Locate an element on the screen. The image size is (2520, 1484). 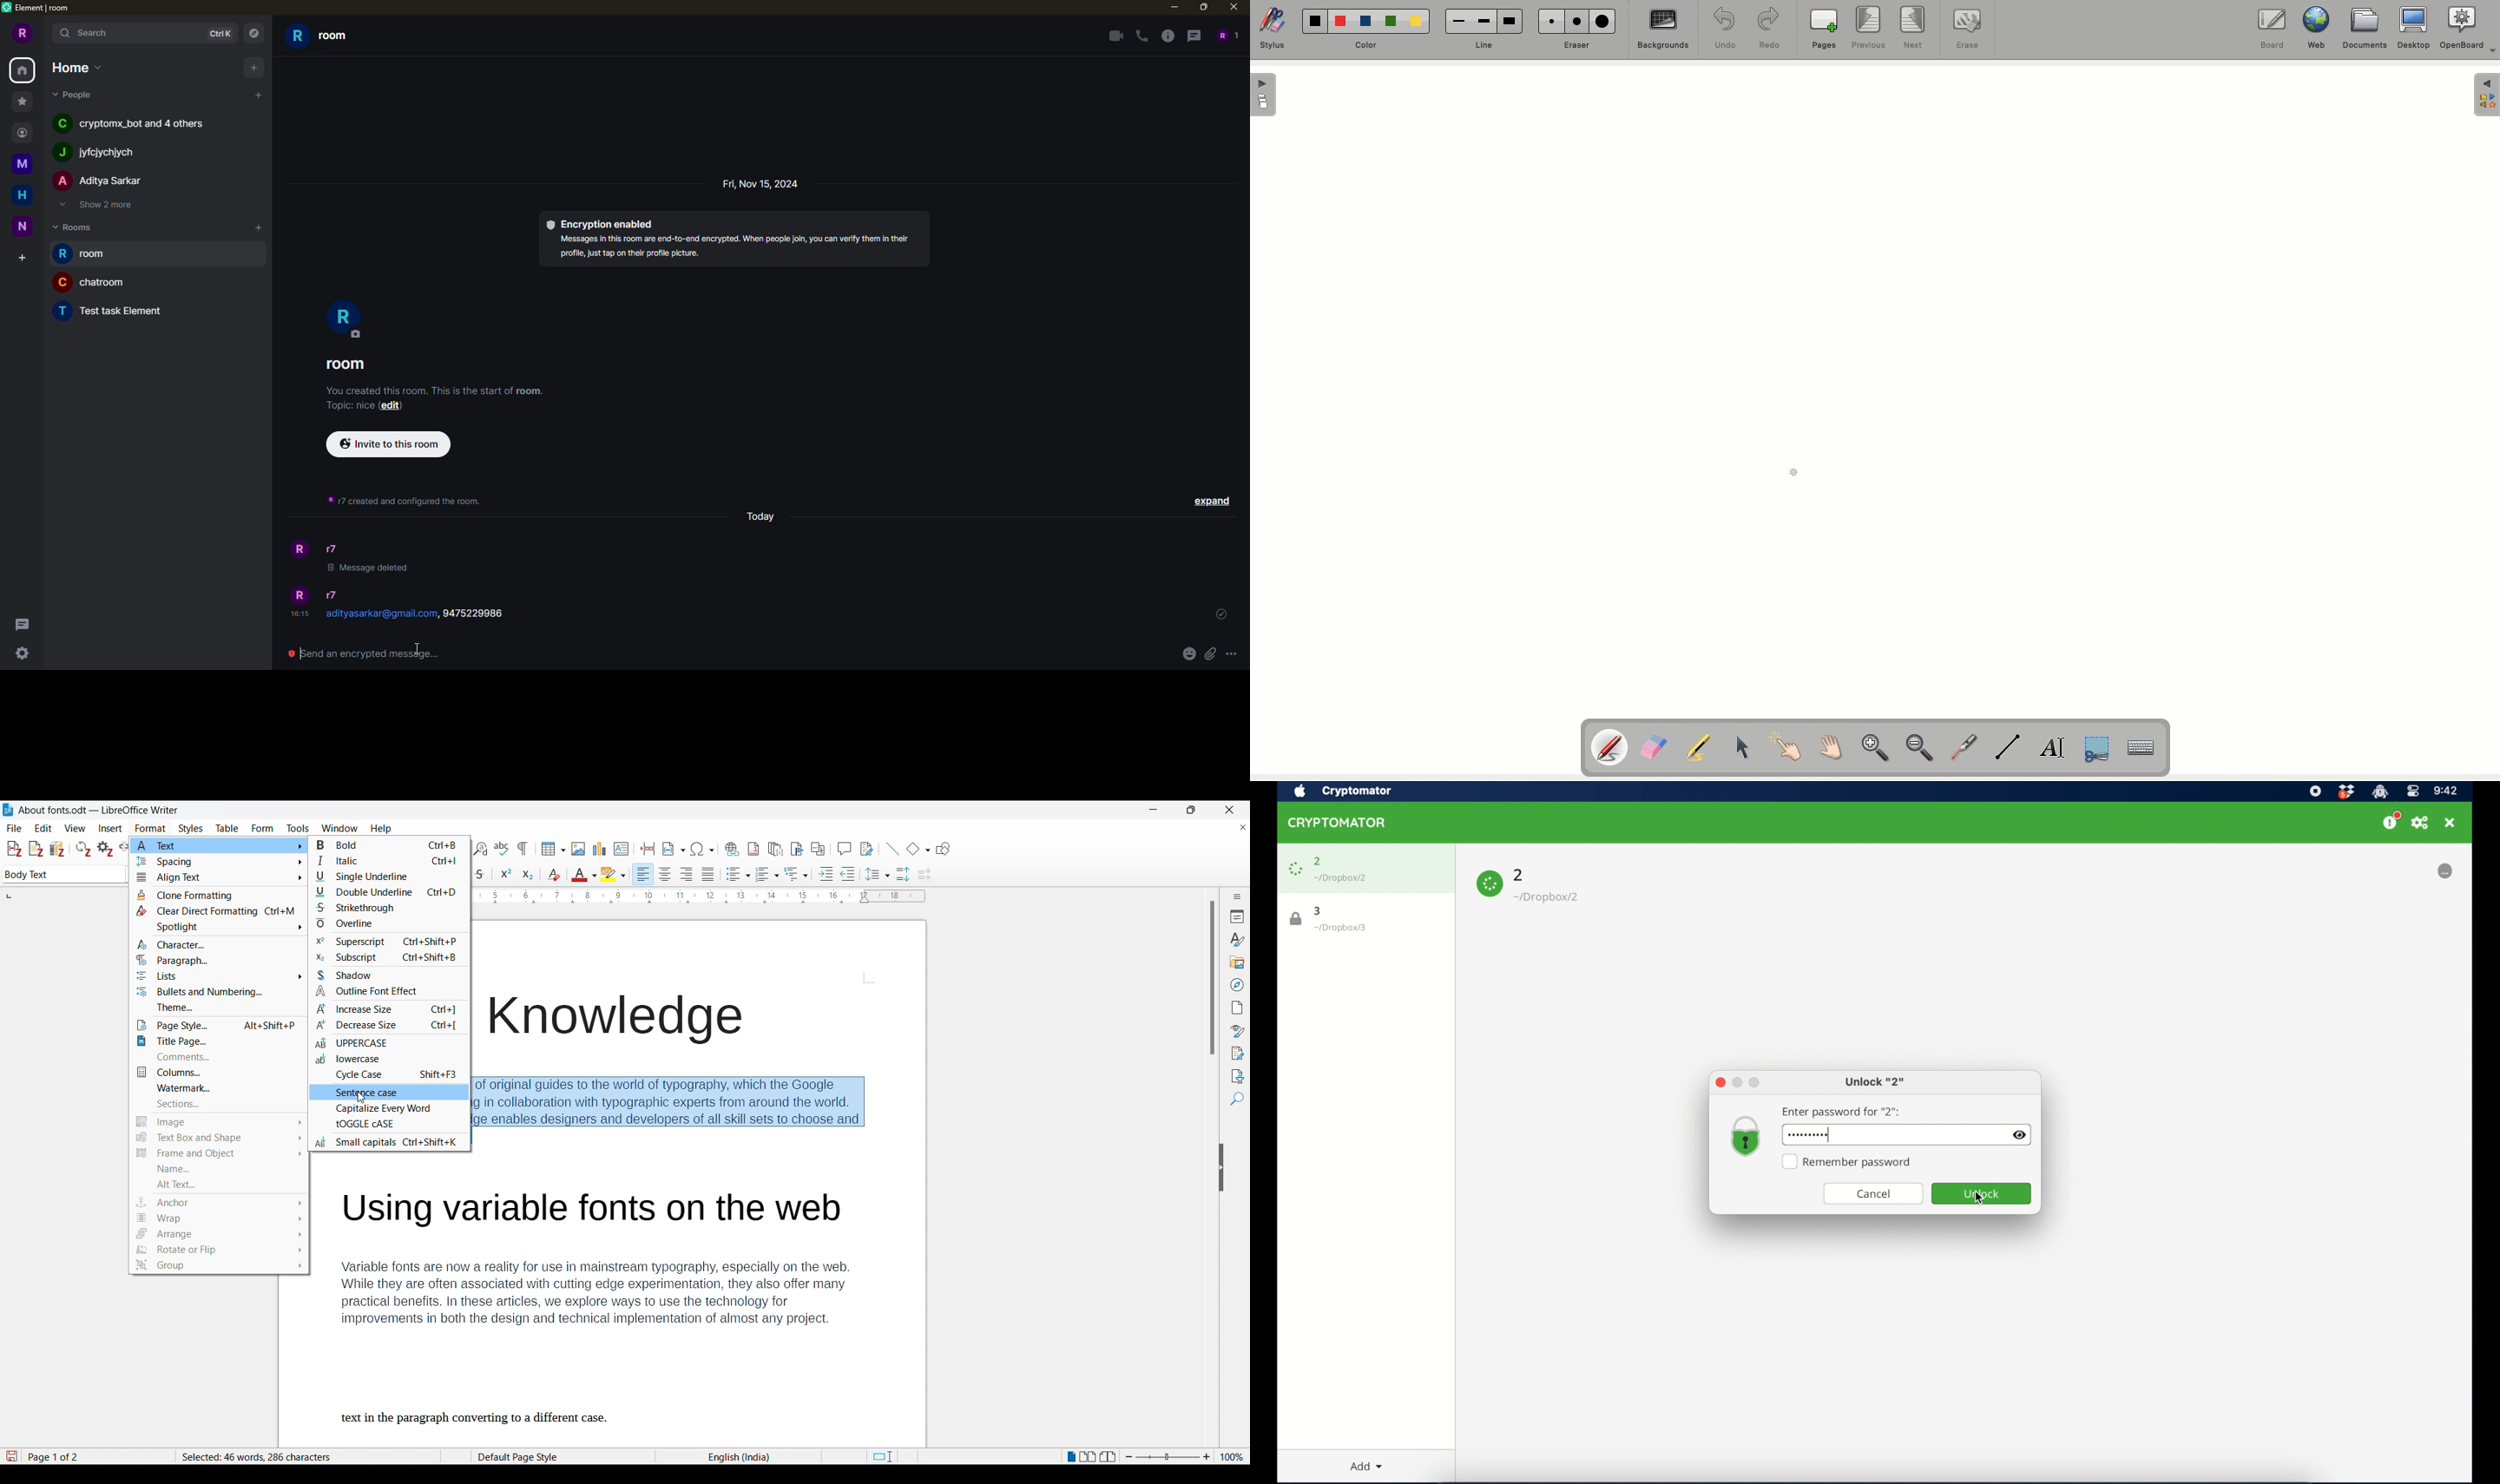
spotlight is located at coordinates (217, 928).